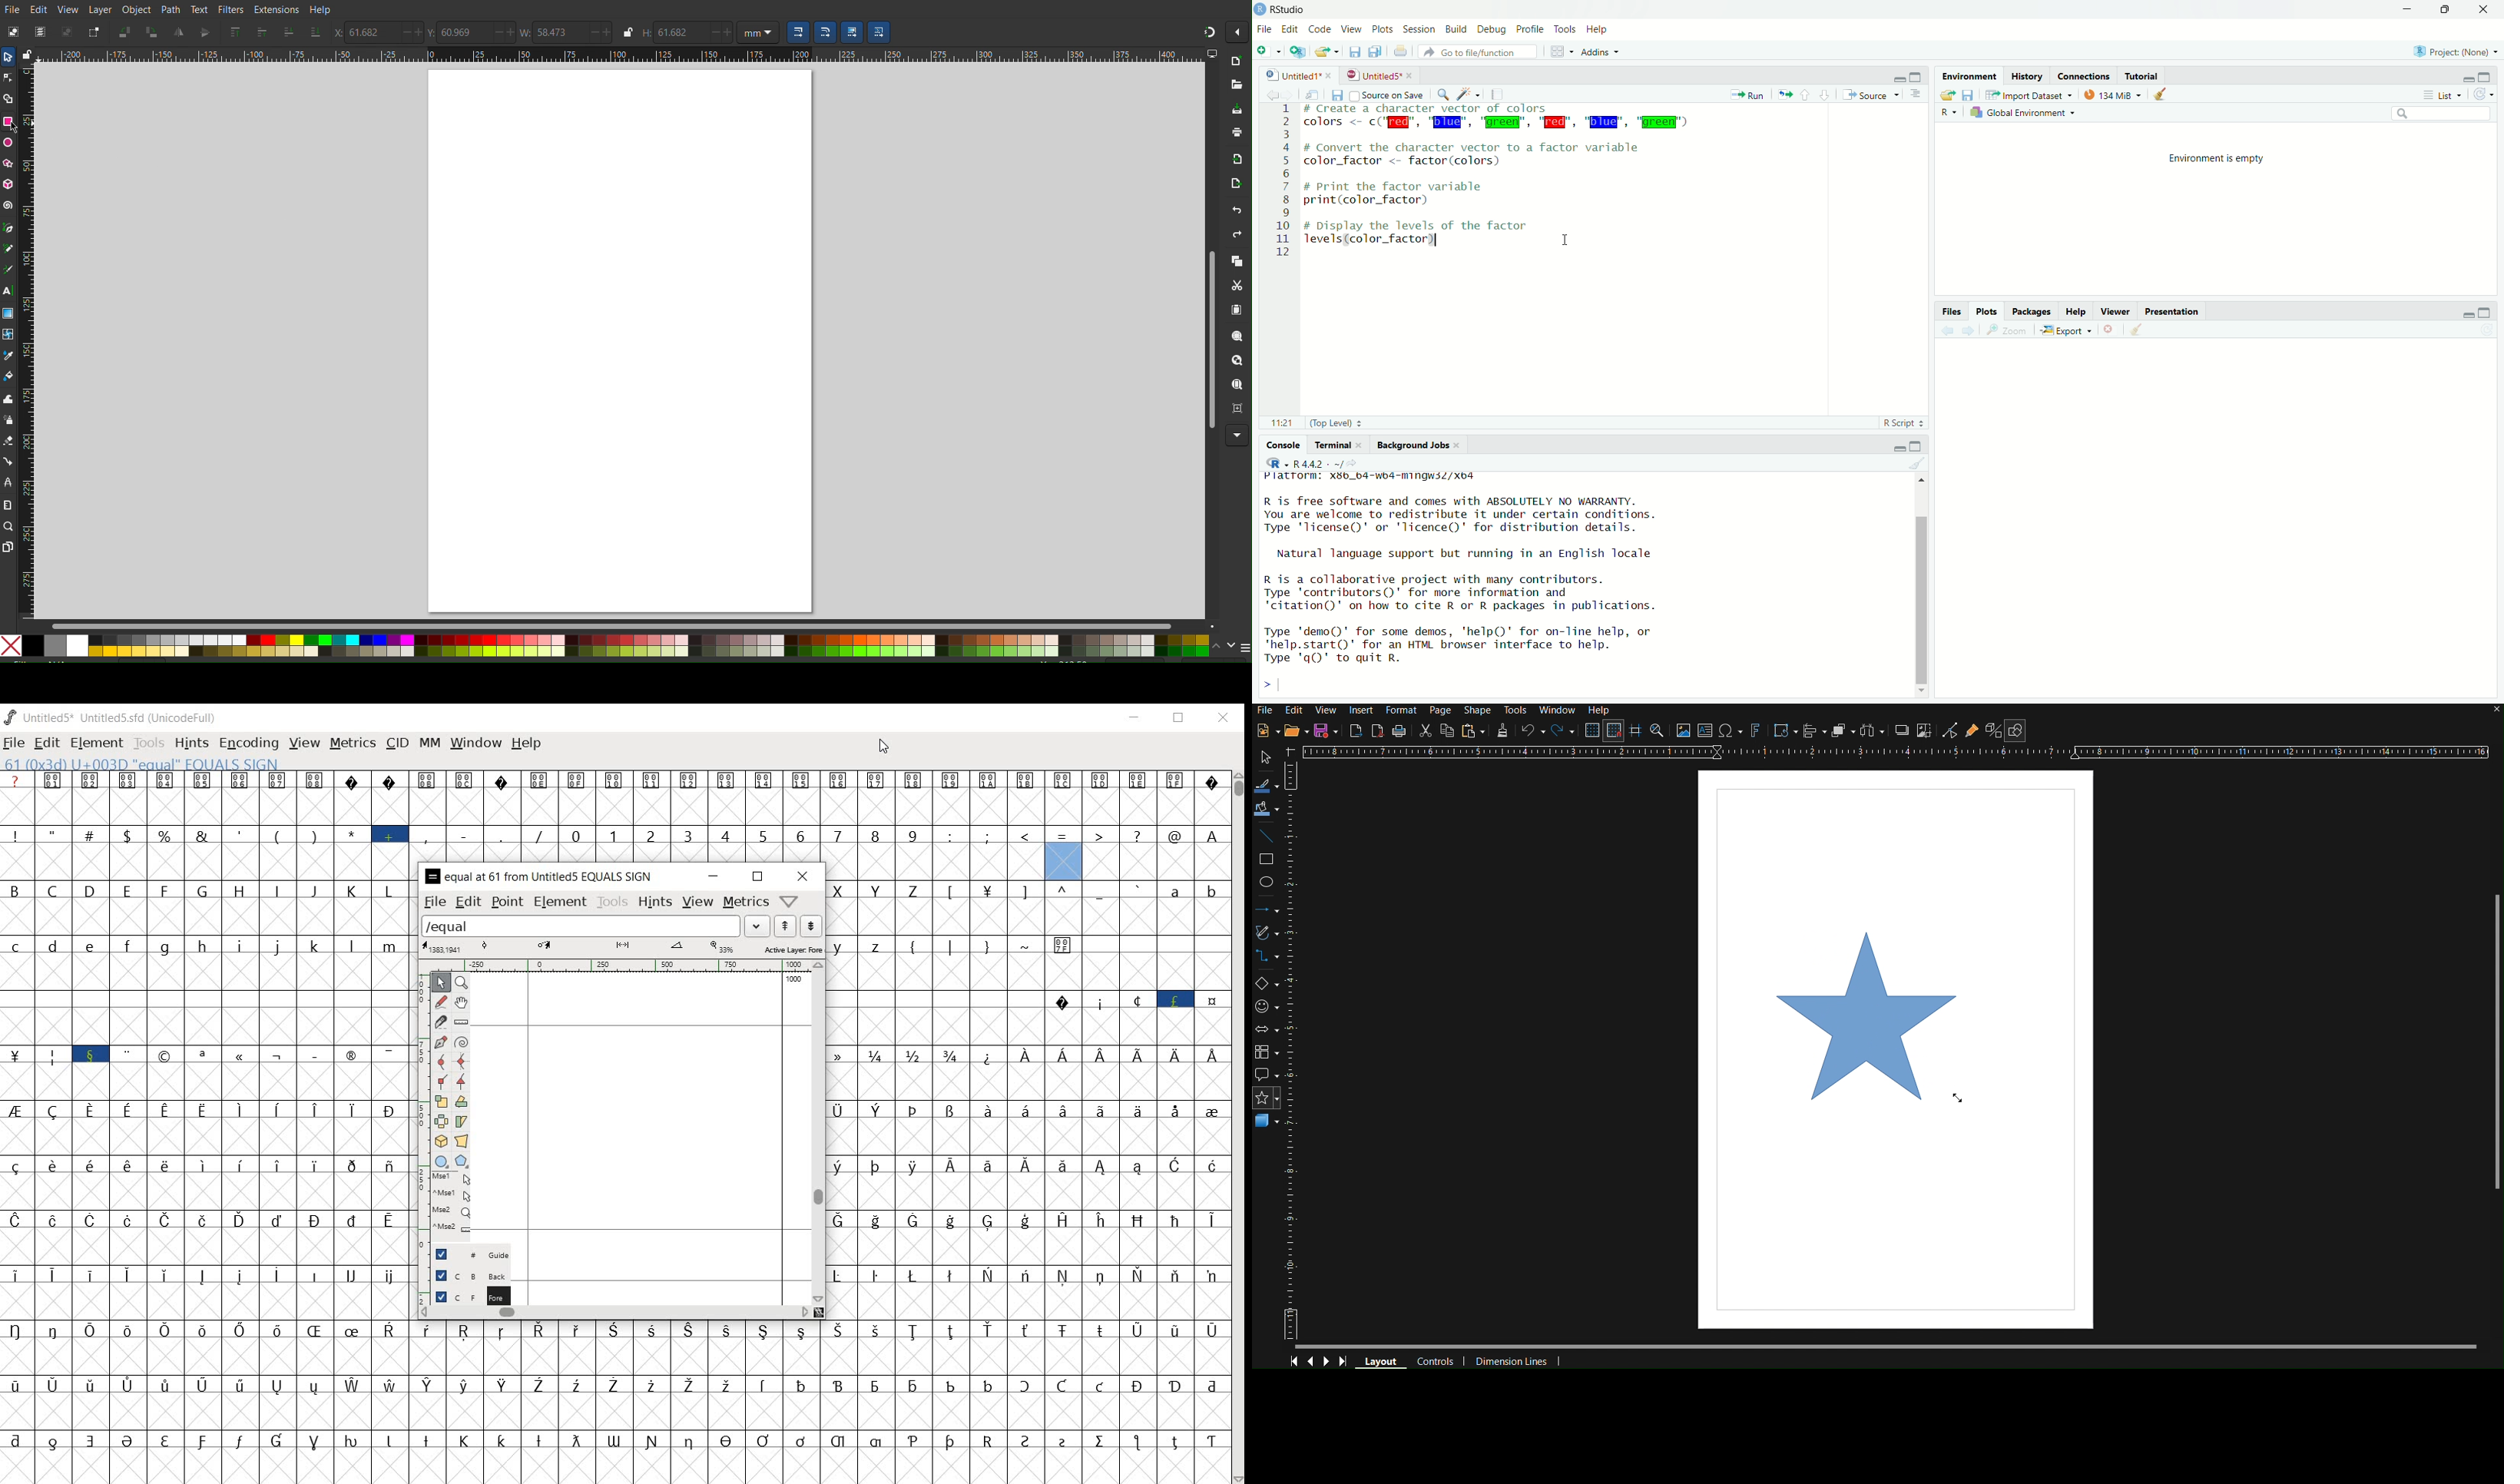 This screenshot has width=2520, height=1484. Describe the element at coordinates (1469, 95) in the screenshot. I see `code tools` at that location.